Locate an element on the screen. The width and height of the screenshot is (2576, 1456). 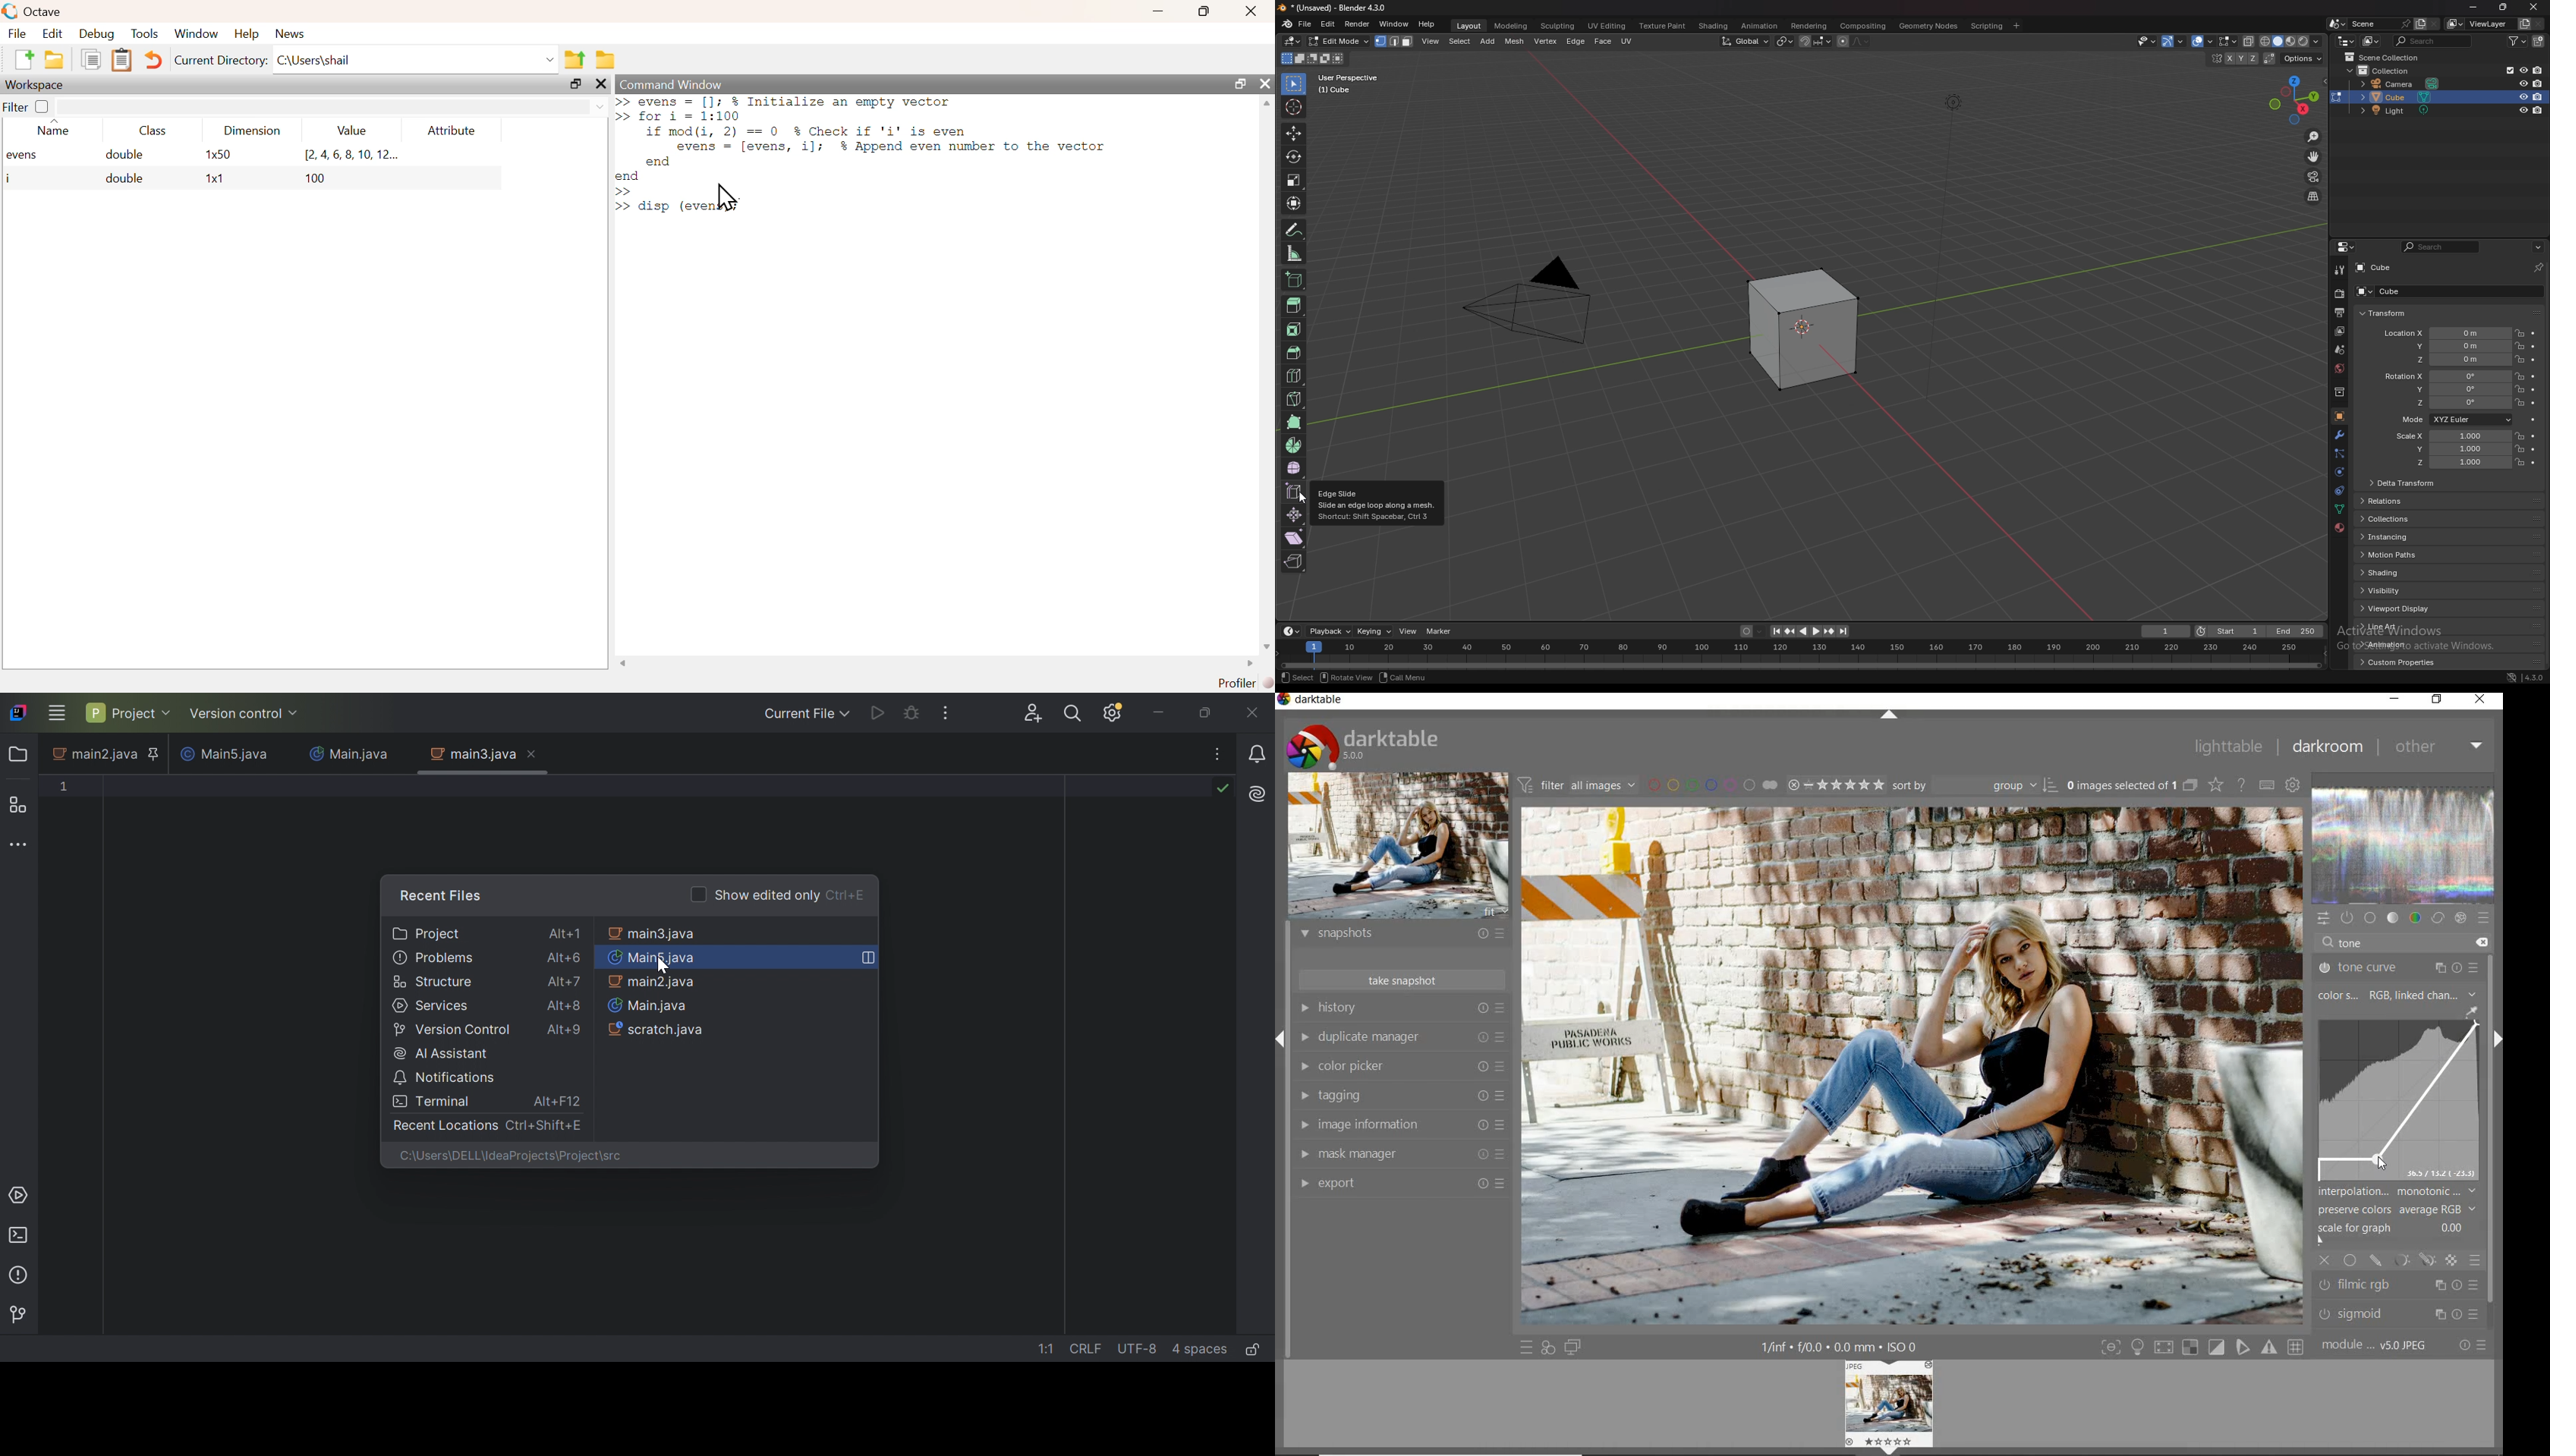
shrink is located at coordinates (1294, 515).